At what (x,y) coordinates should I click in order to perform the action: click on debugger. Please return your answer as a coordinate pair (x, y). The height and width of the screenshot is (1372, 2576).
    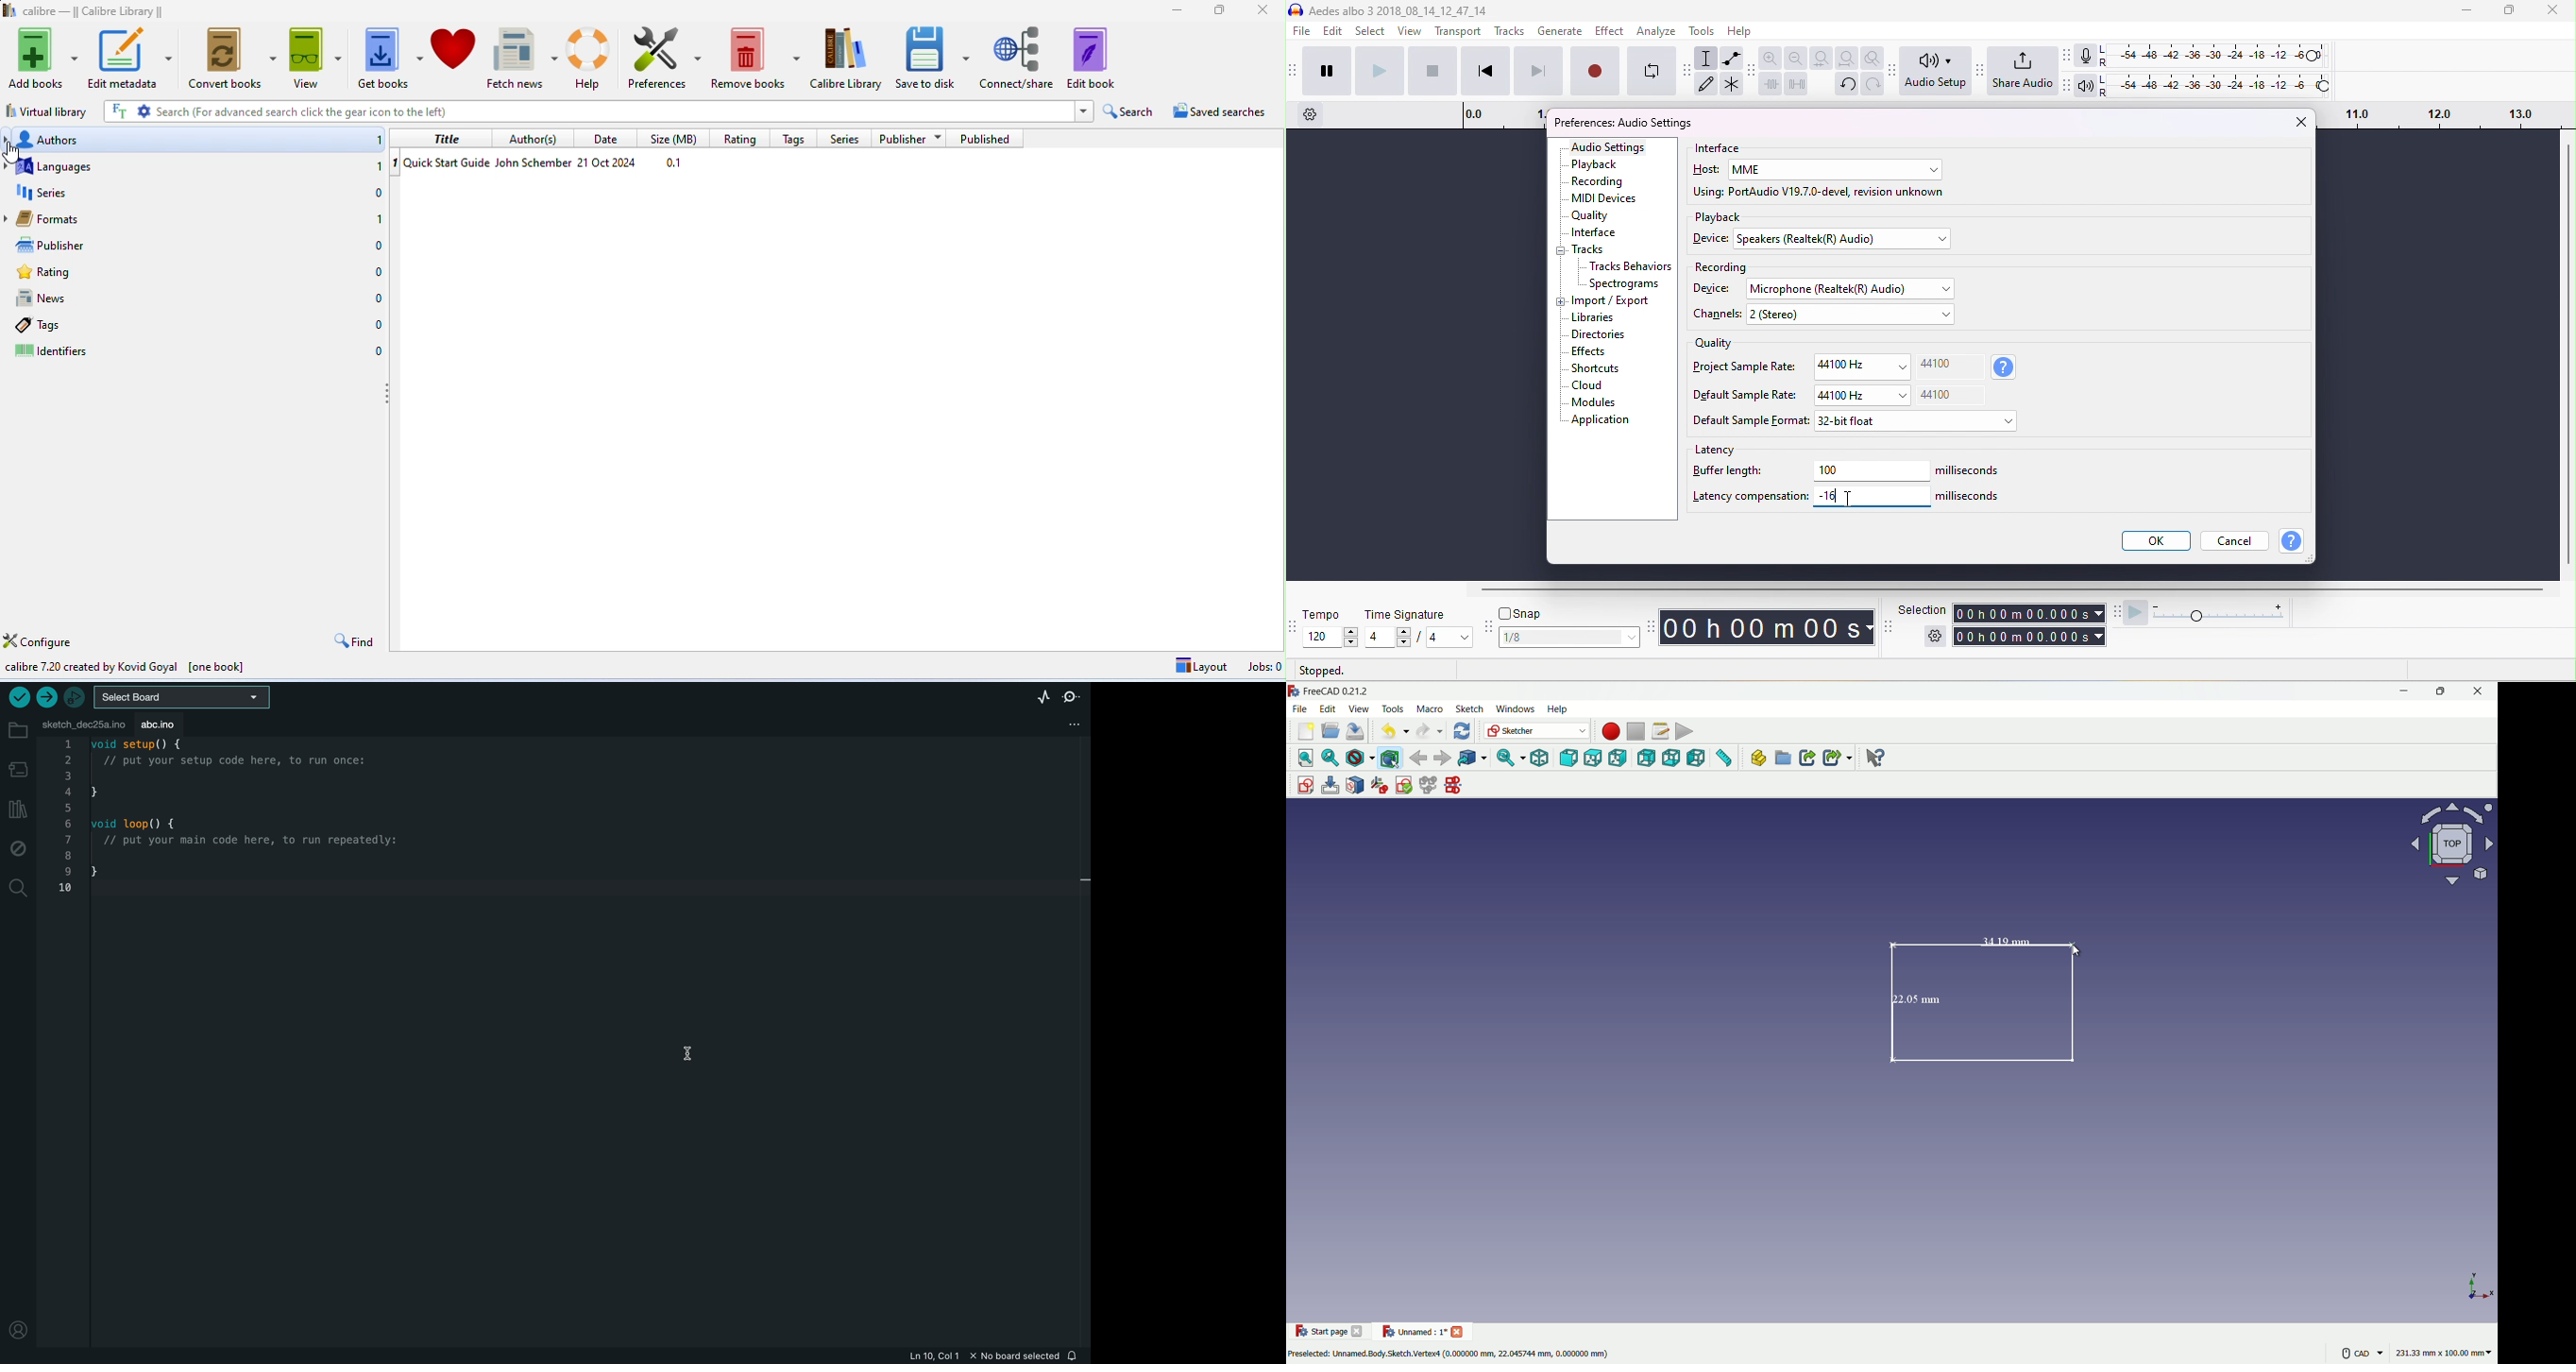
    Looking at the image, I should click on (75, 698).